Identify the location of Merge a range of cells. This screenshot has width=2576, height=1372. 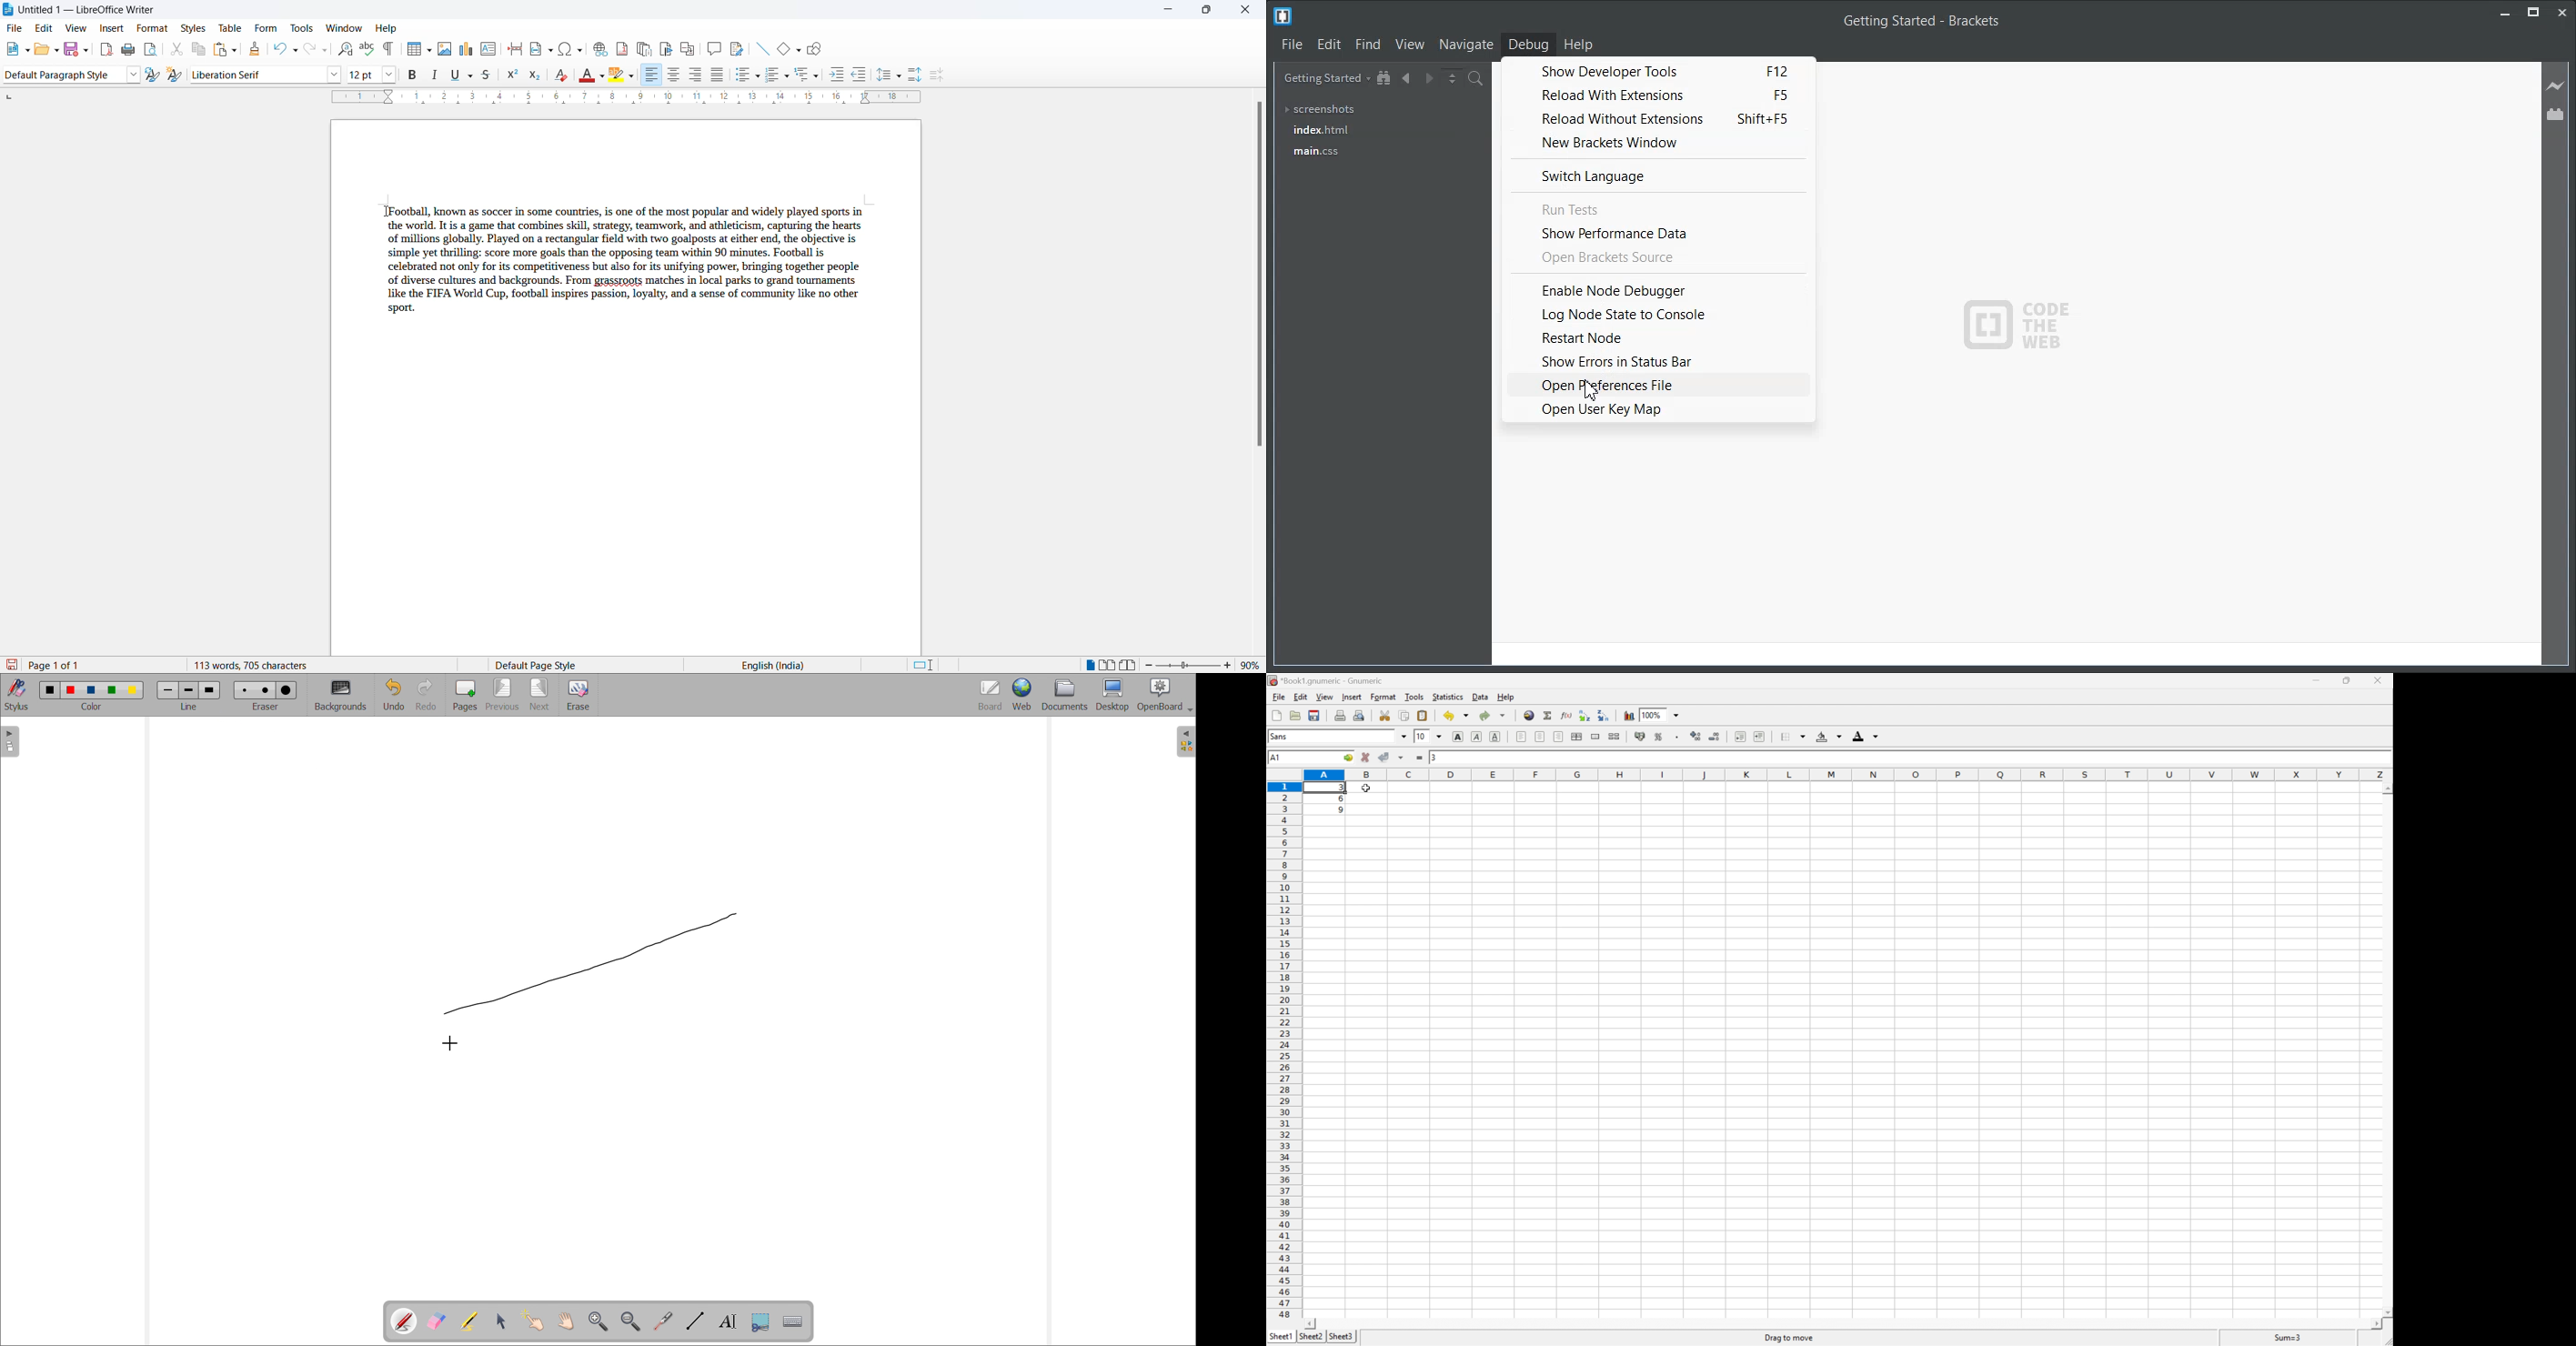
(1595, 736).